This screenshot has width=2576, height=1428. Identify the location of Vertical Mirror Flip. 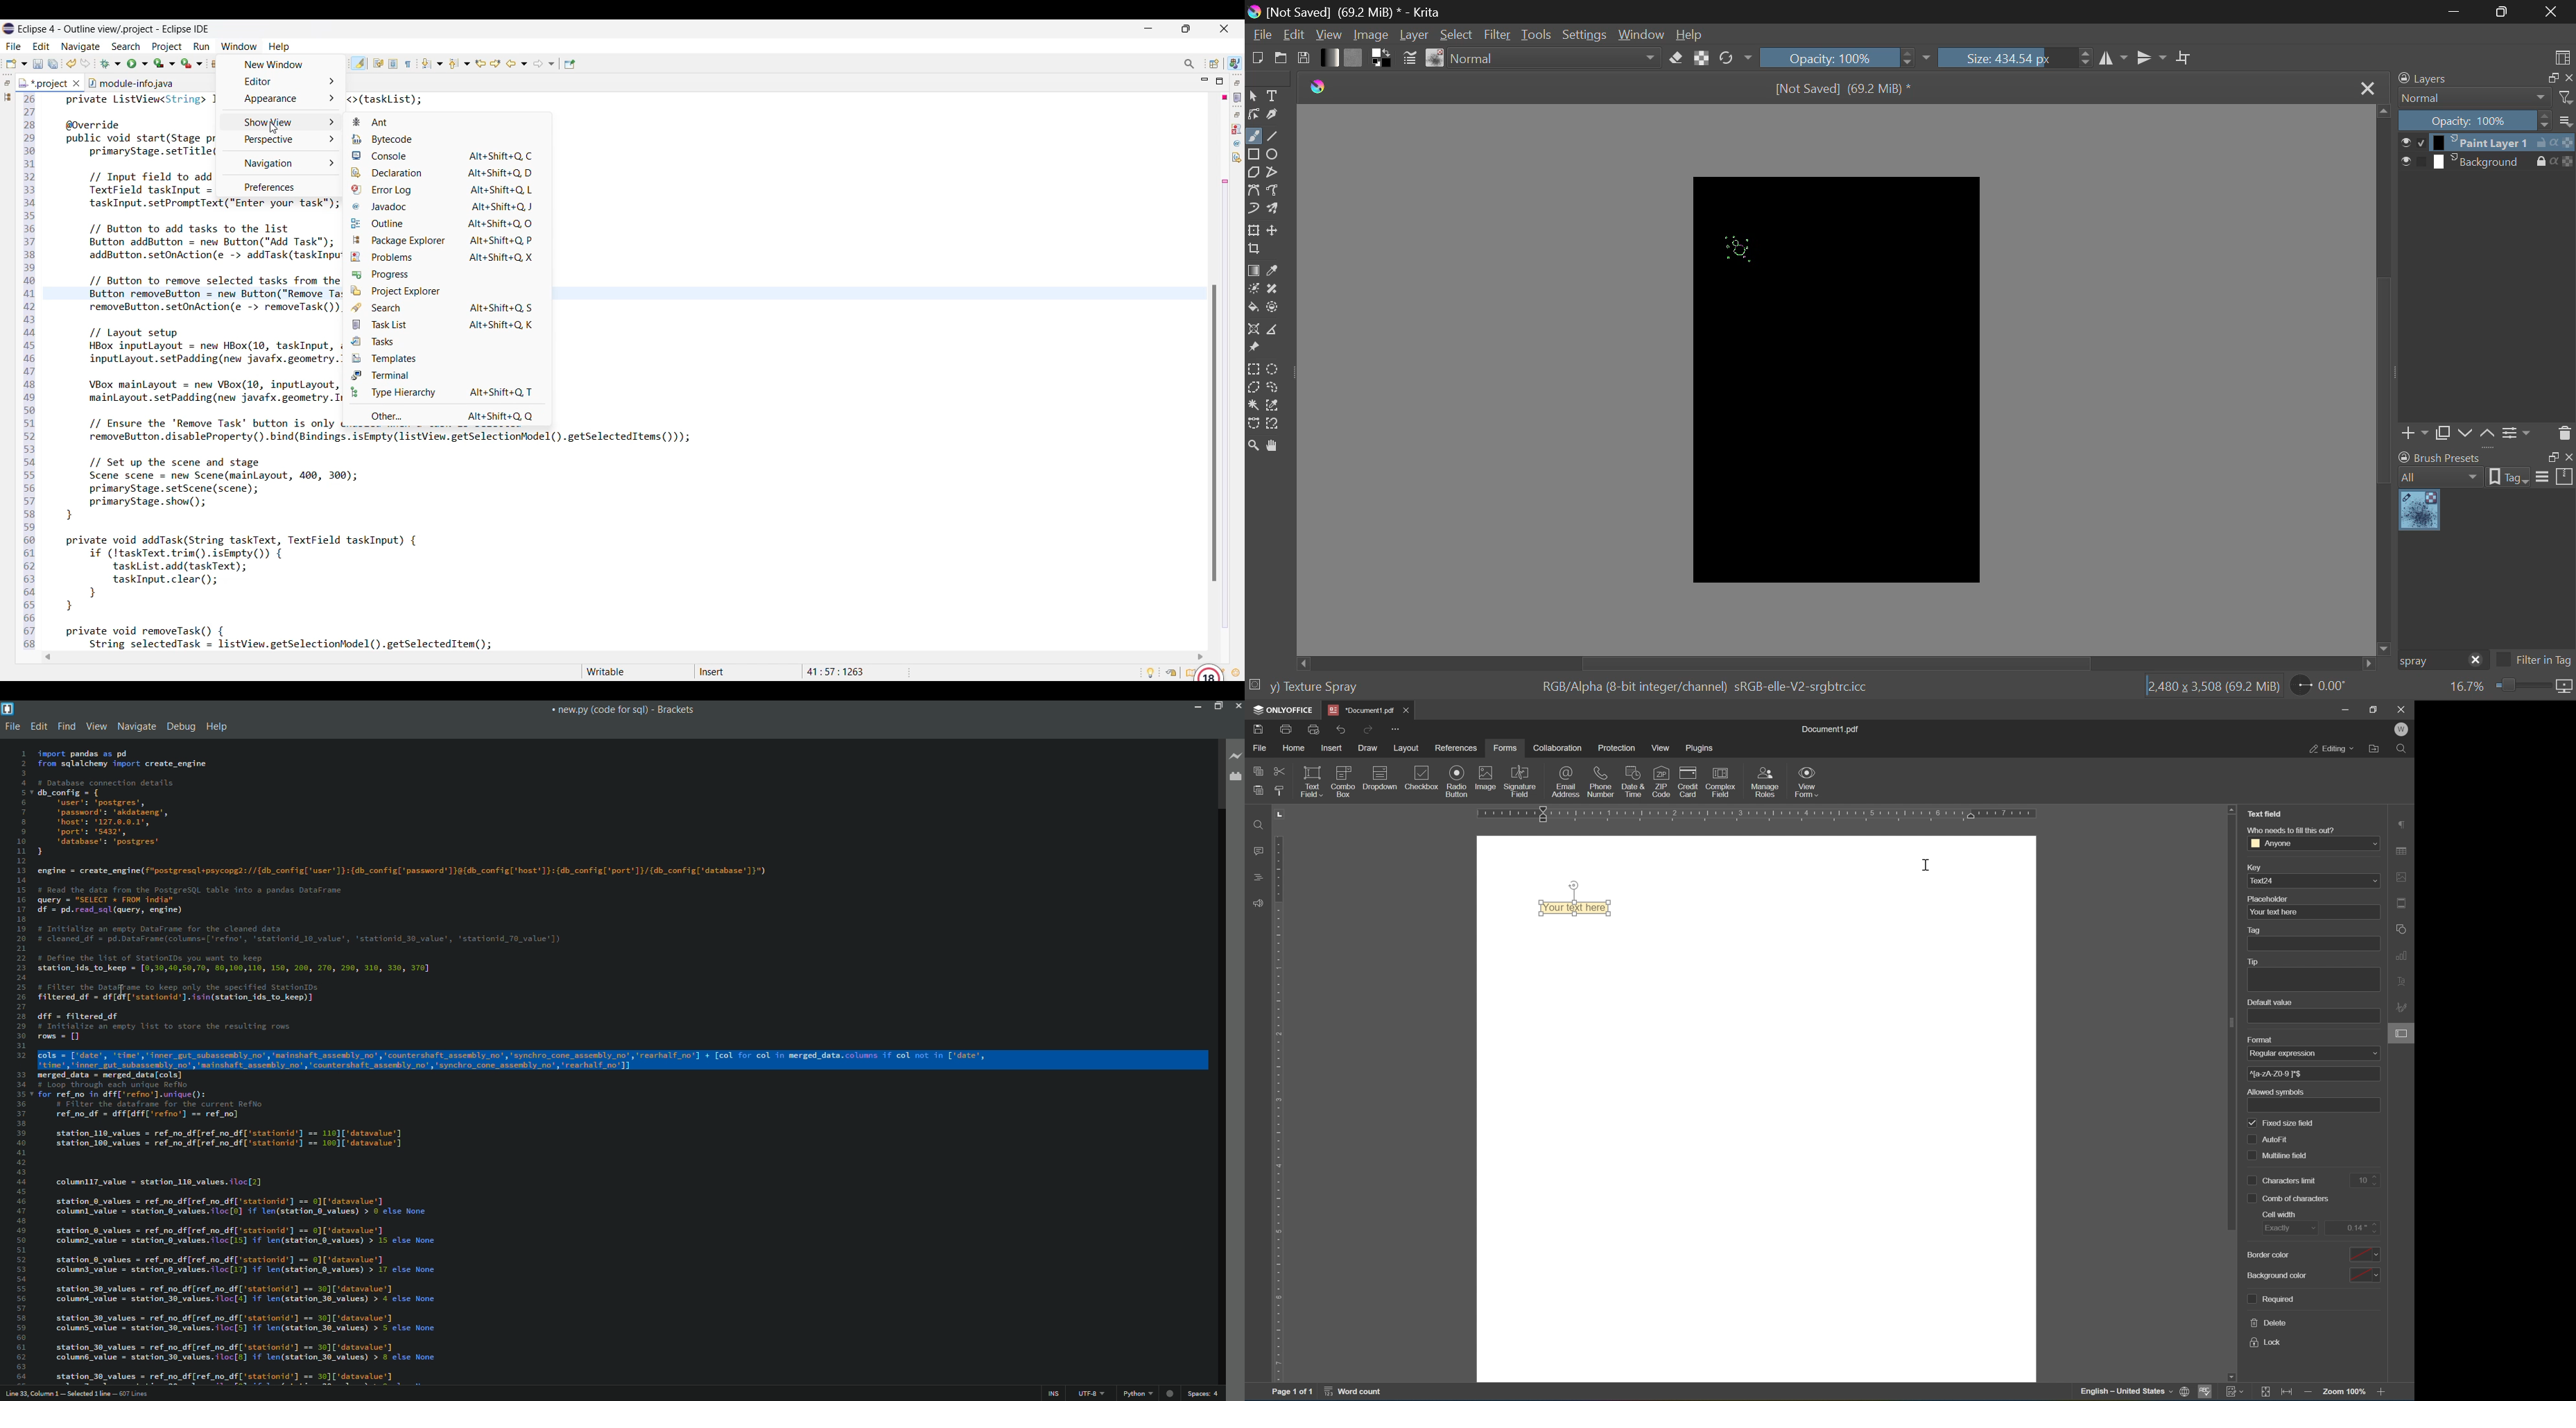
(2111, 58).